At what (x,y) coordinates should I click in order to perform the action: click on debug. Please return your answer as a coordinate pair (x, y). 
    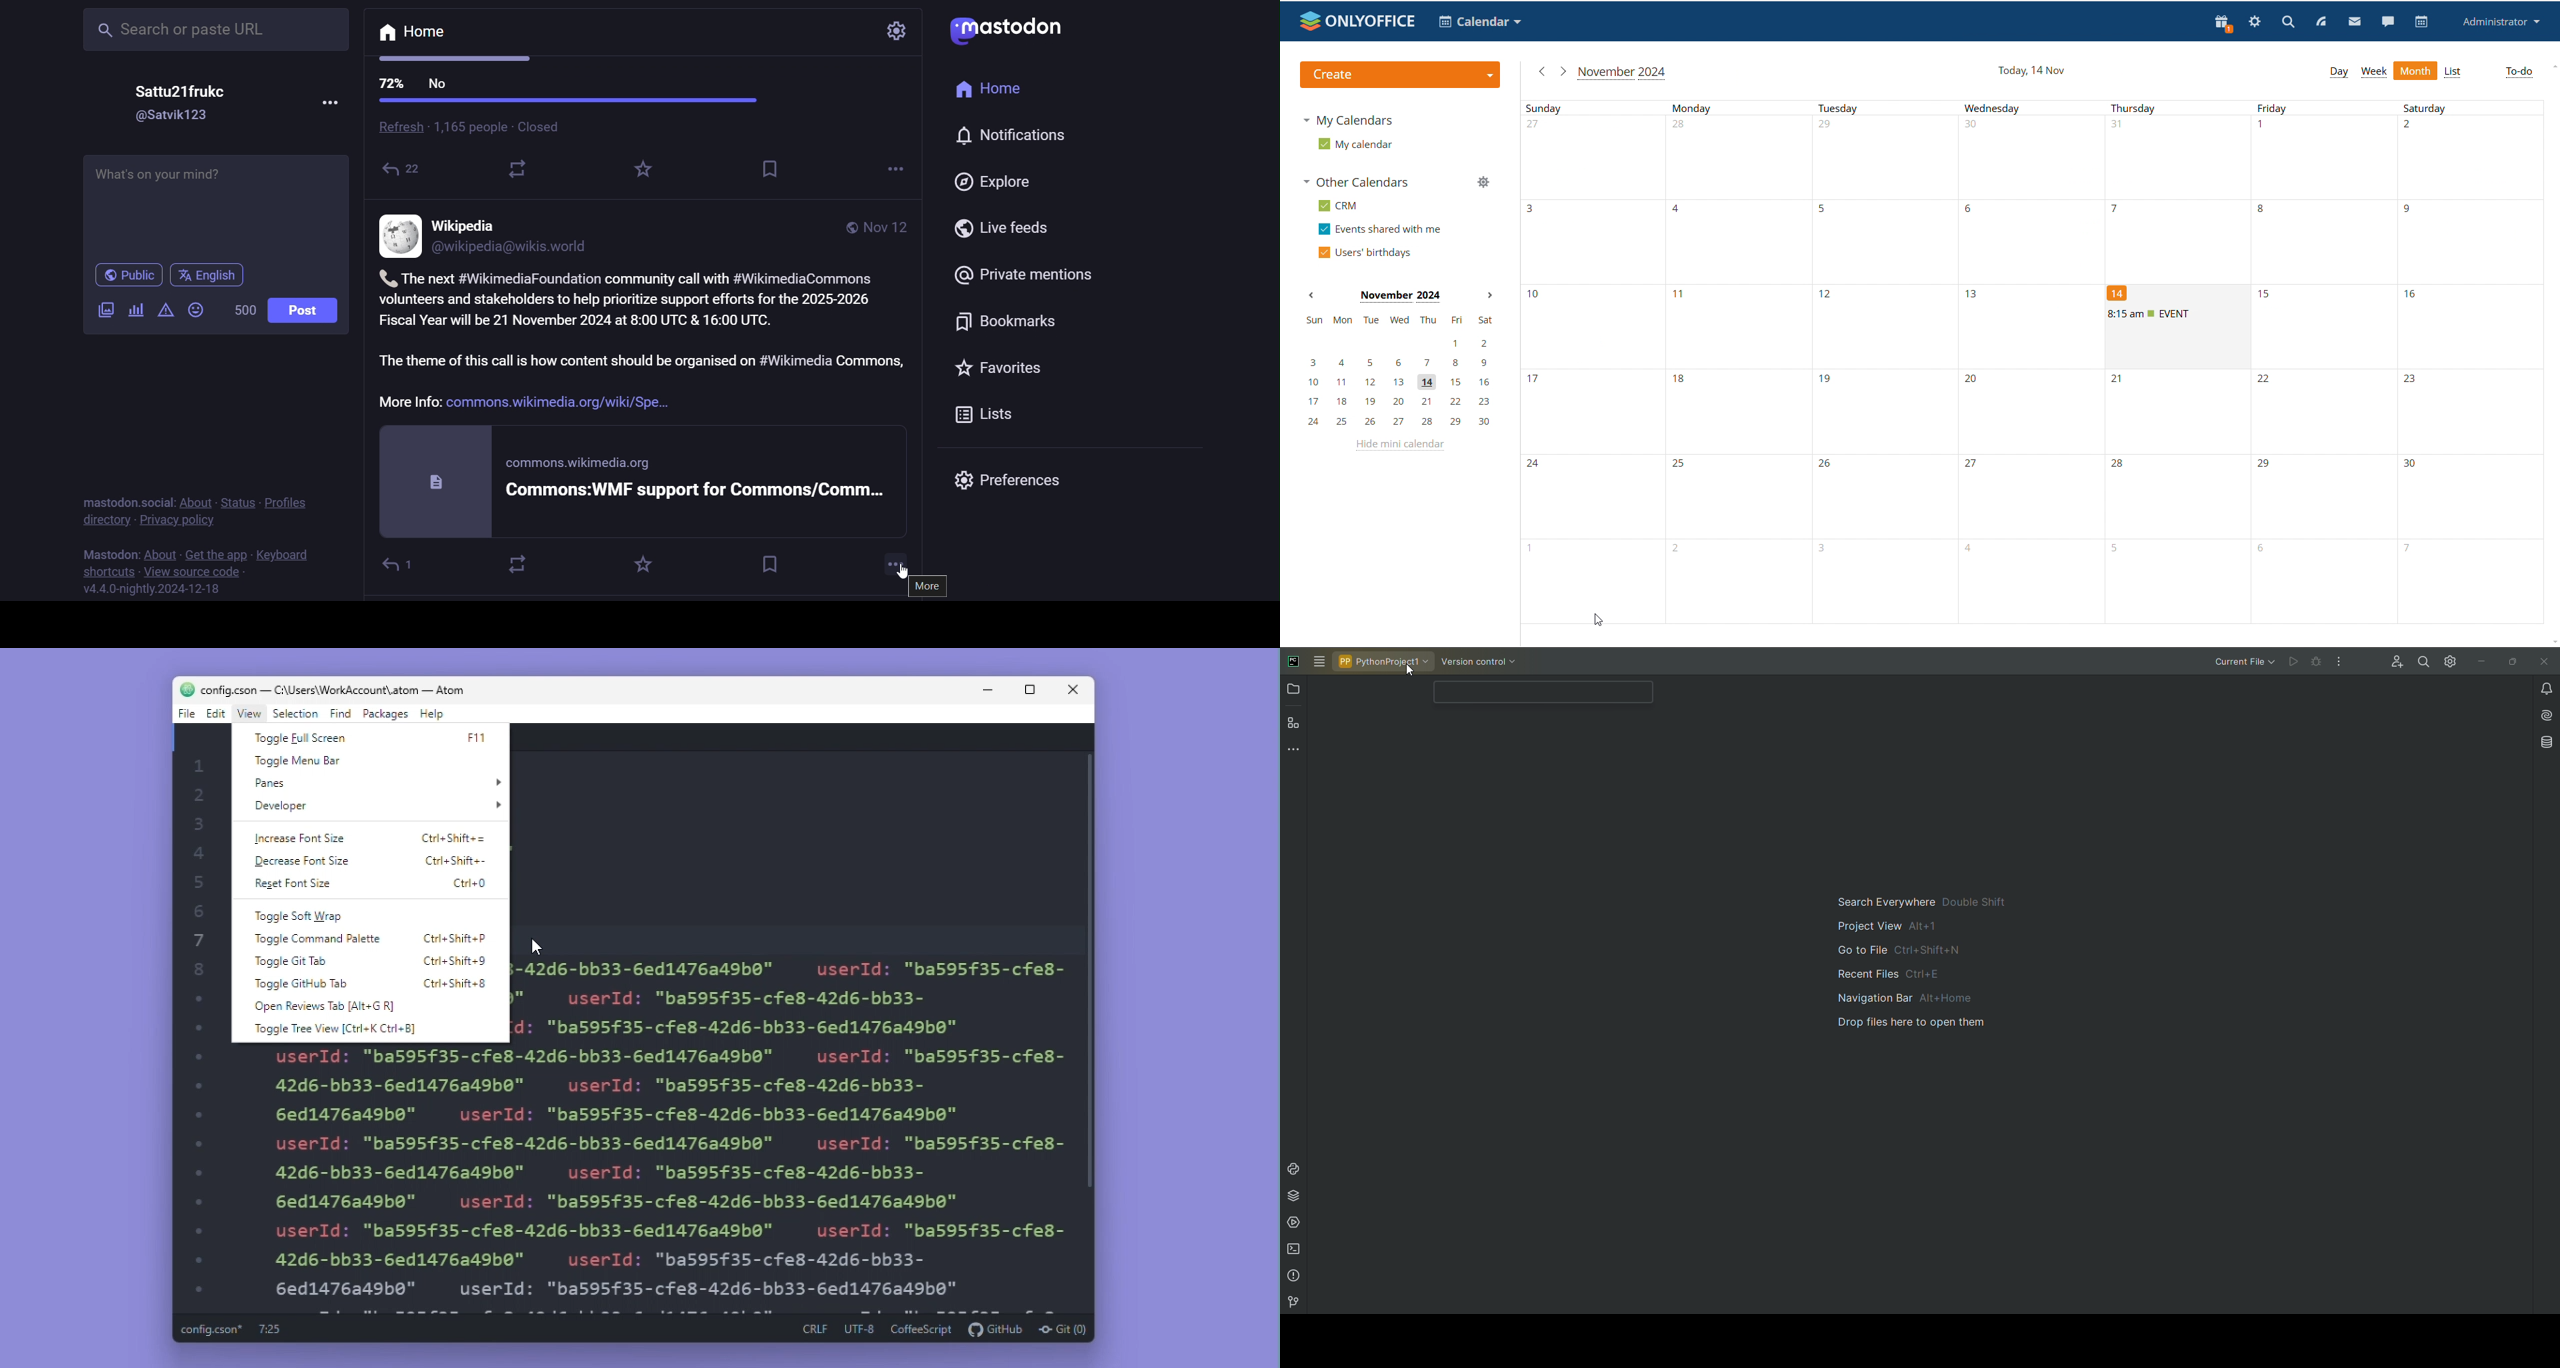
    Looking at the image, I should click on (2318, 661).